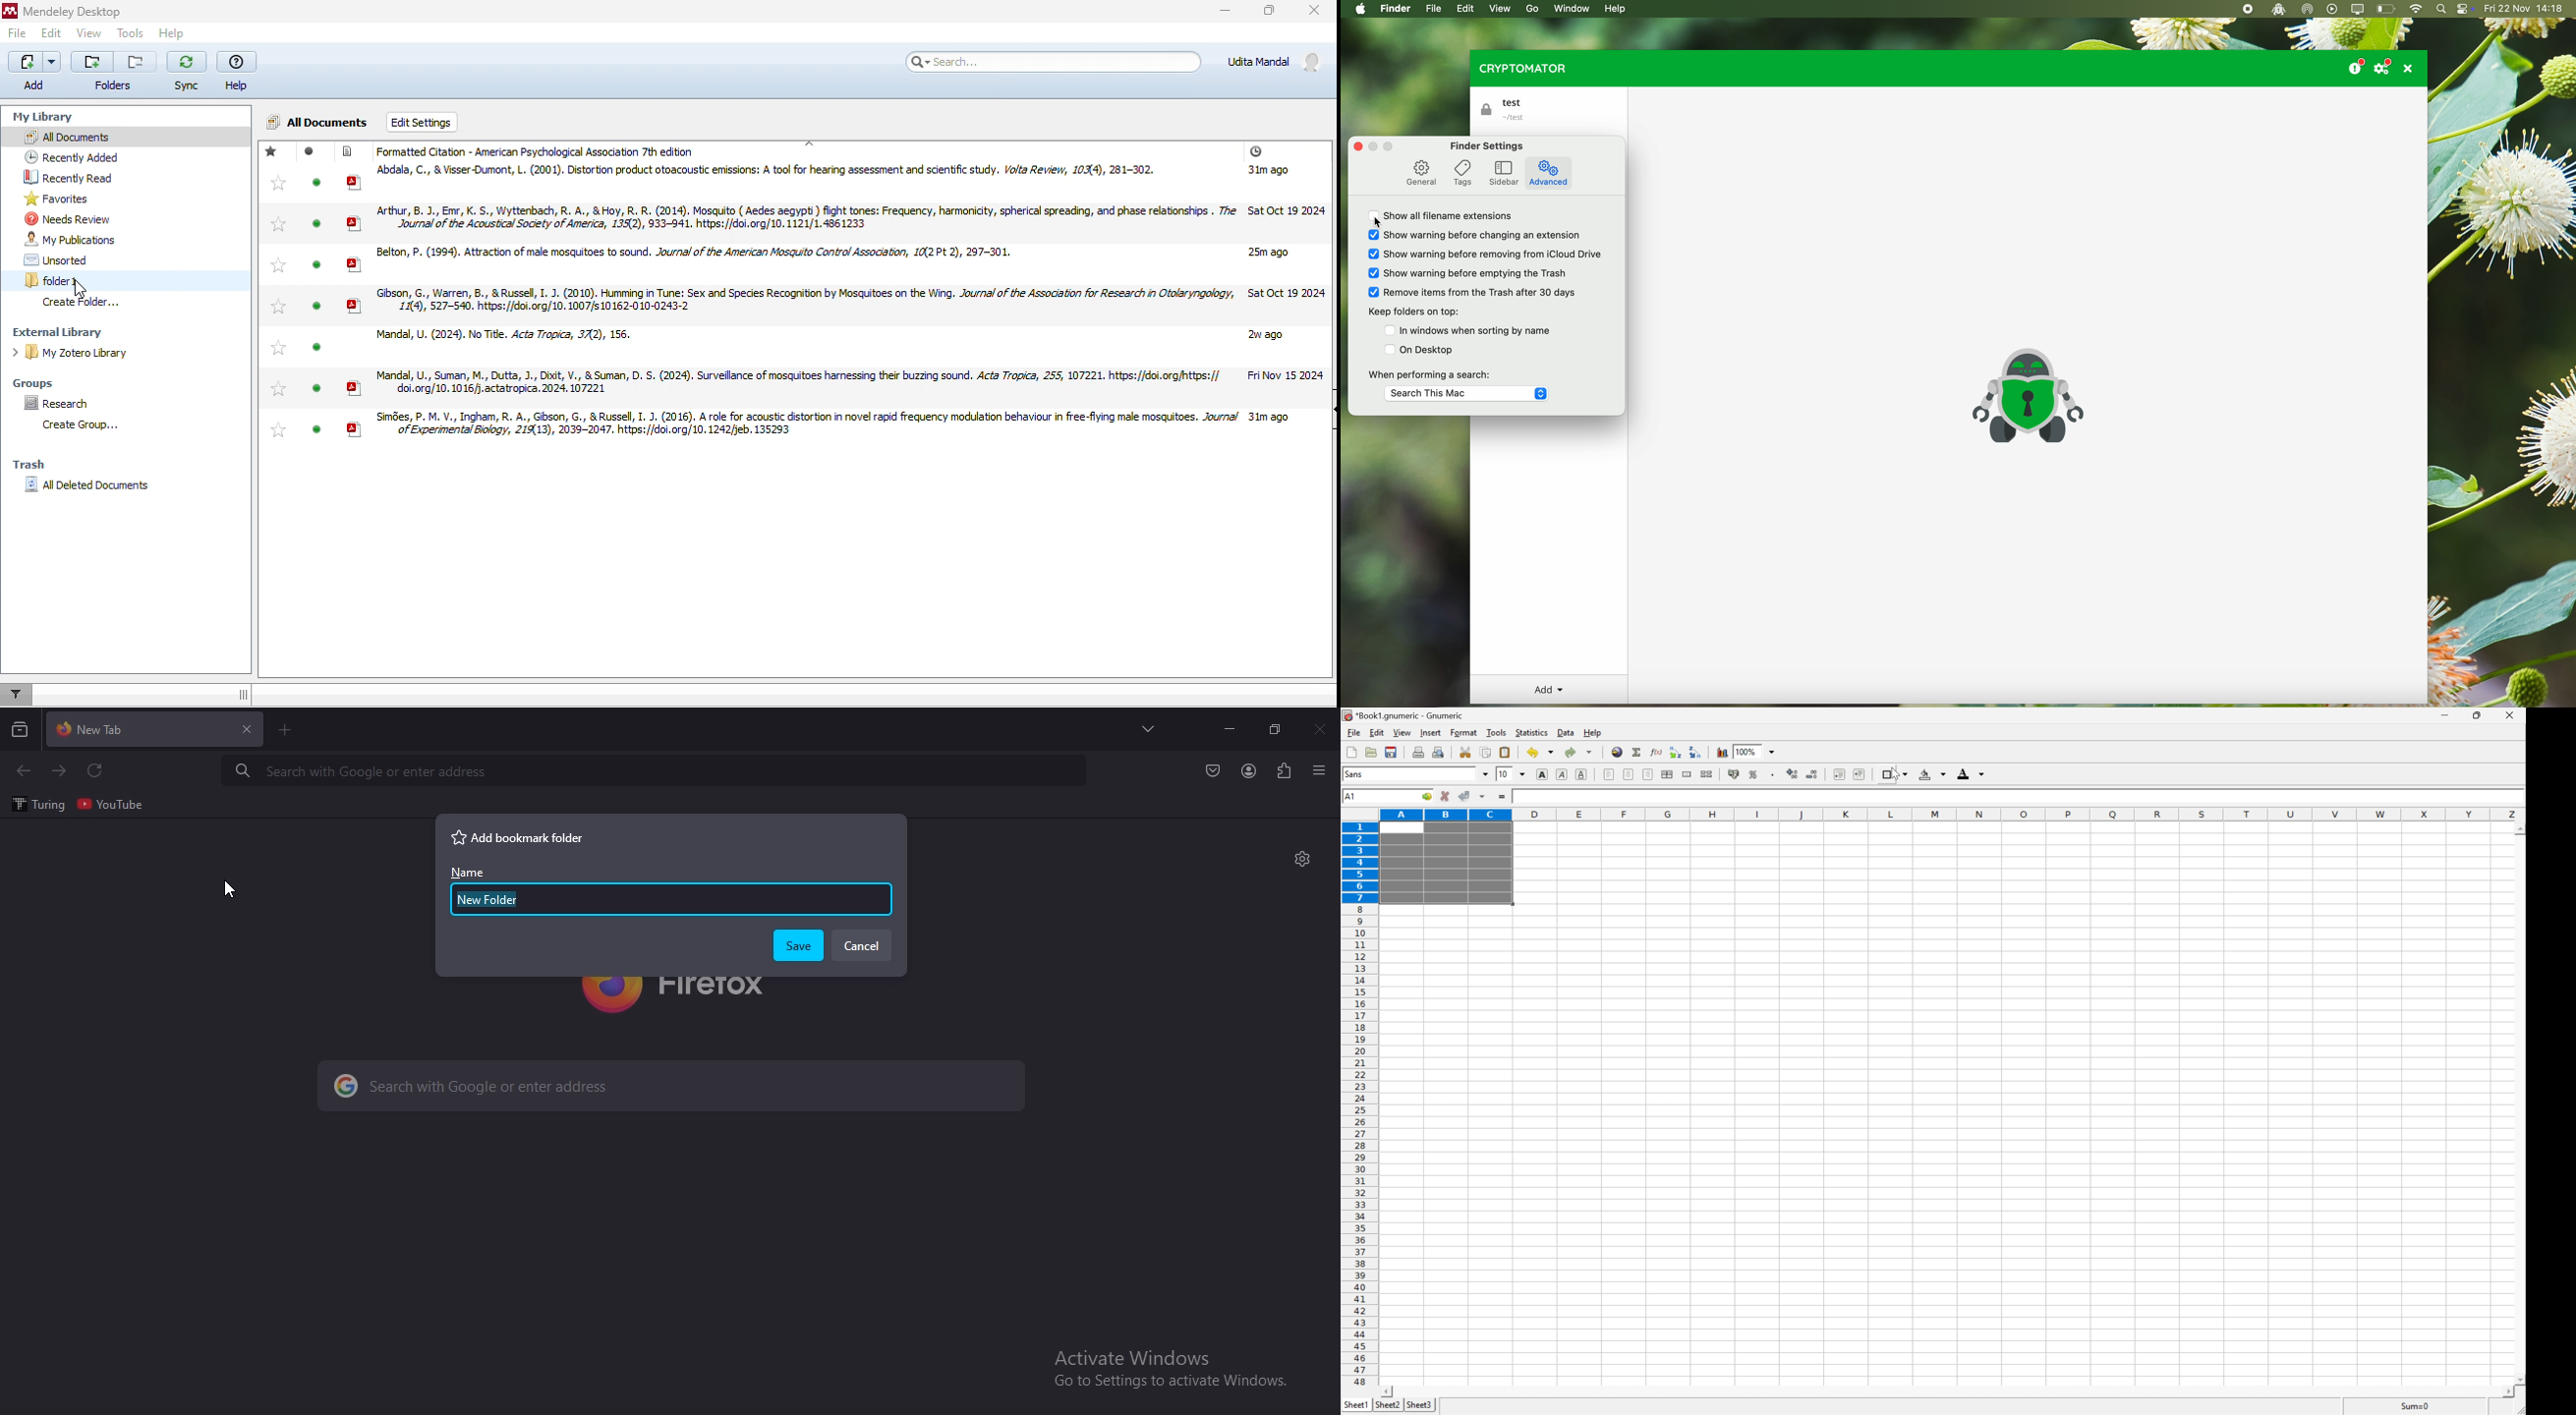 This screenshot has width=2576, height=1428. Describe the element at coordinates (1669, 774) in the screenshot. I see `center horizontally` at that location.